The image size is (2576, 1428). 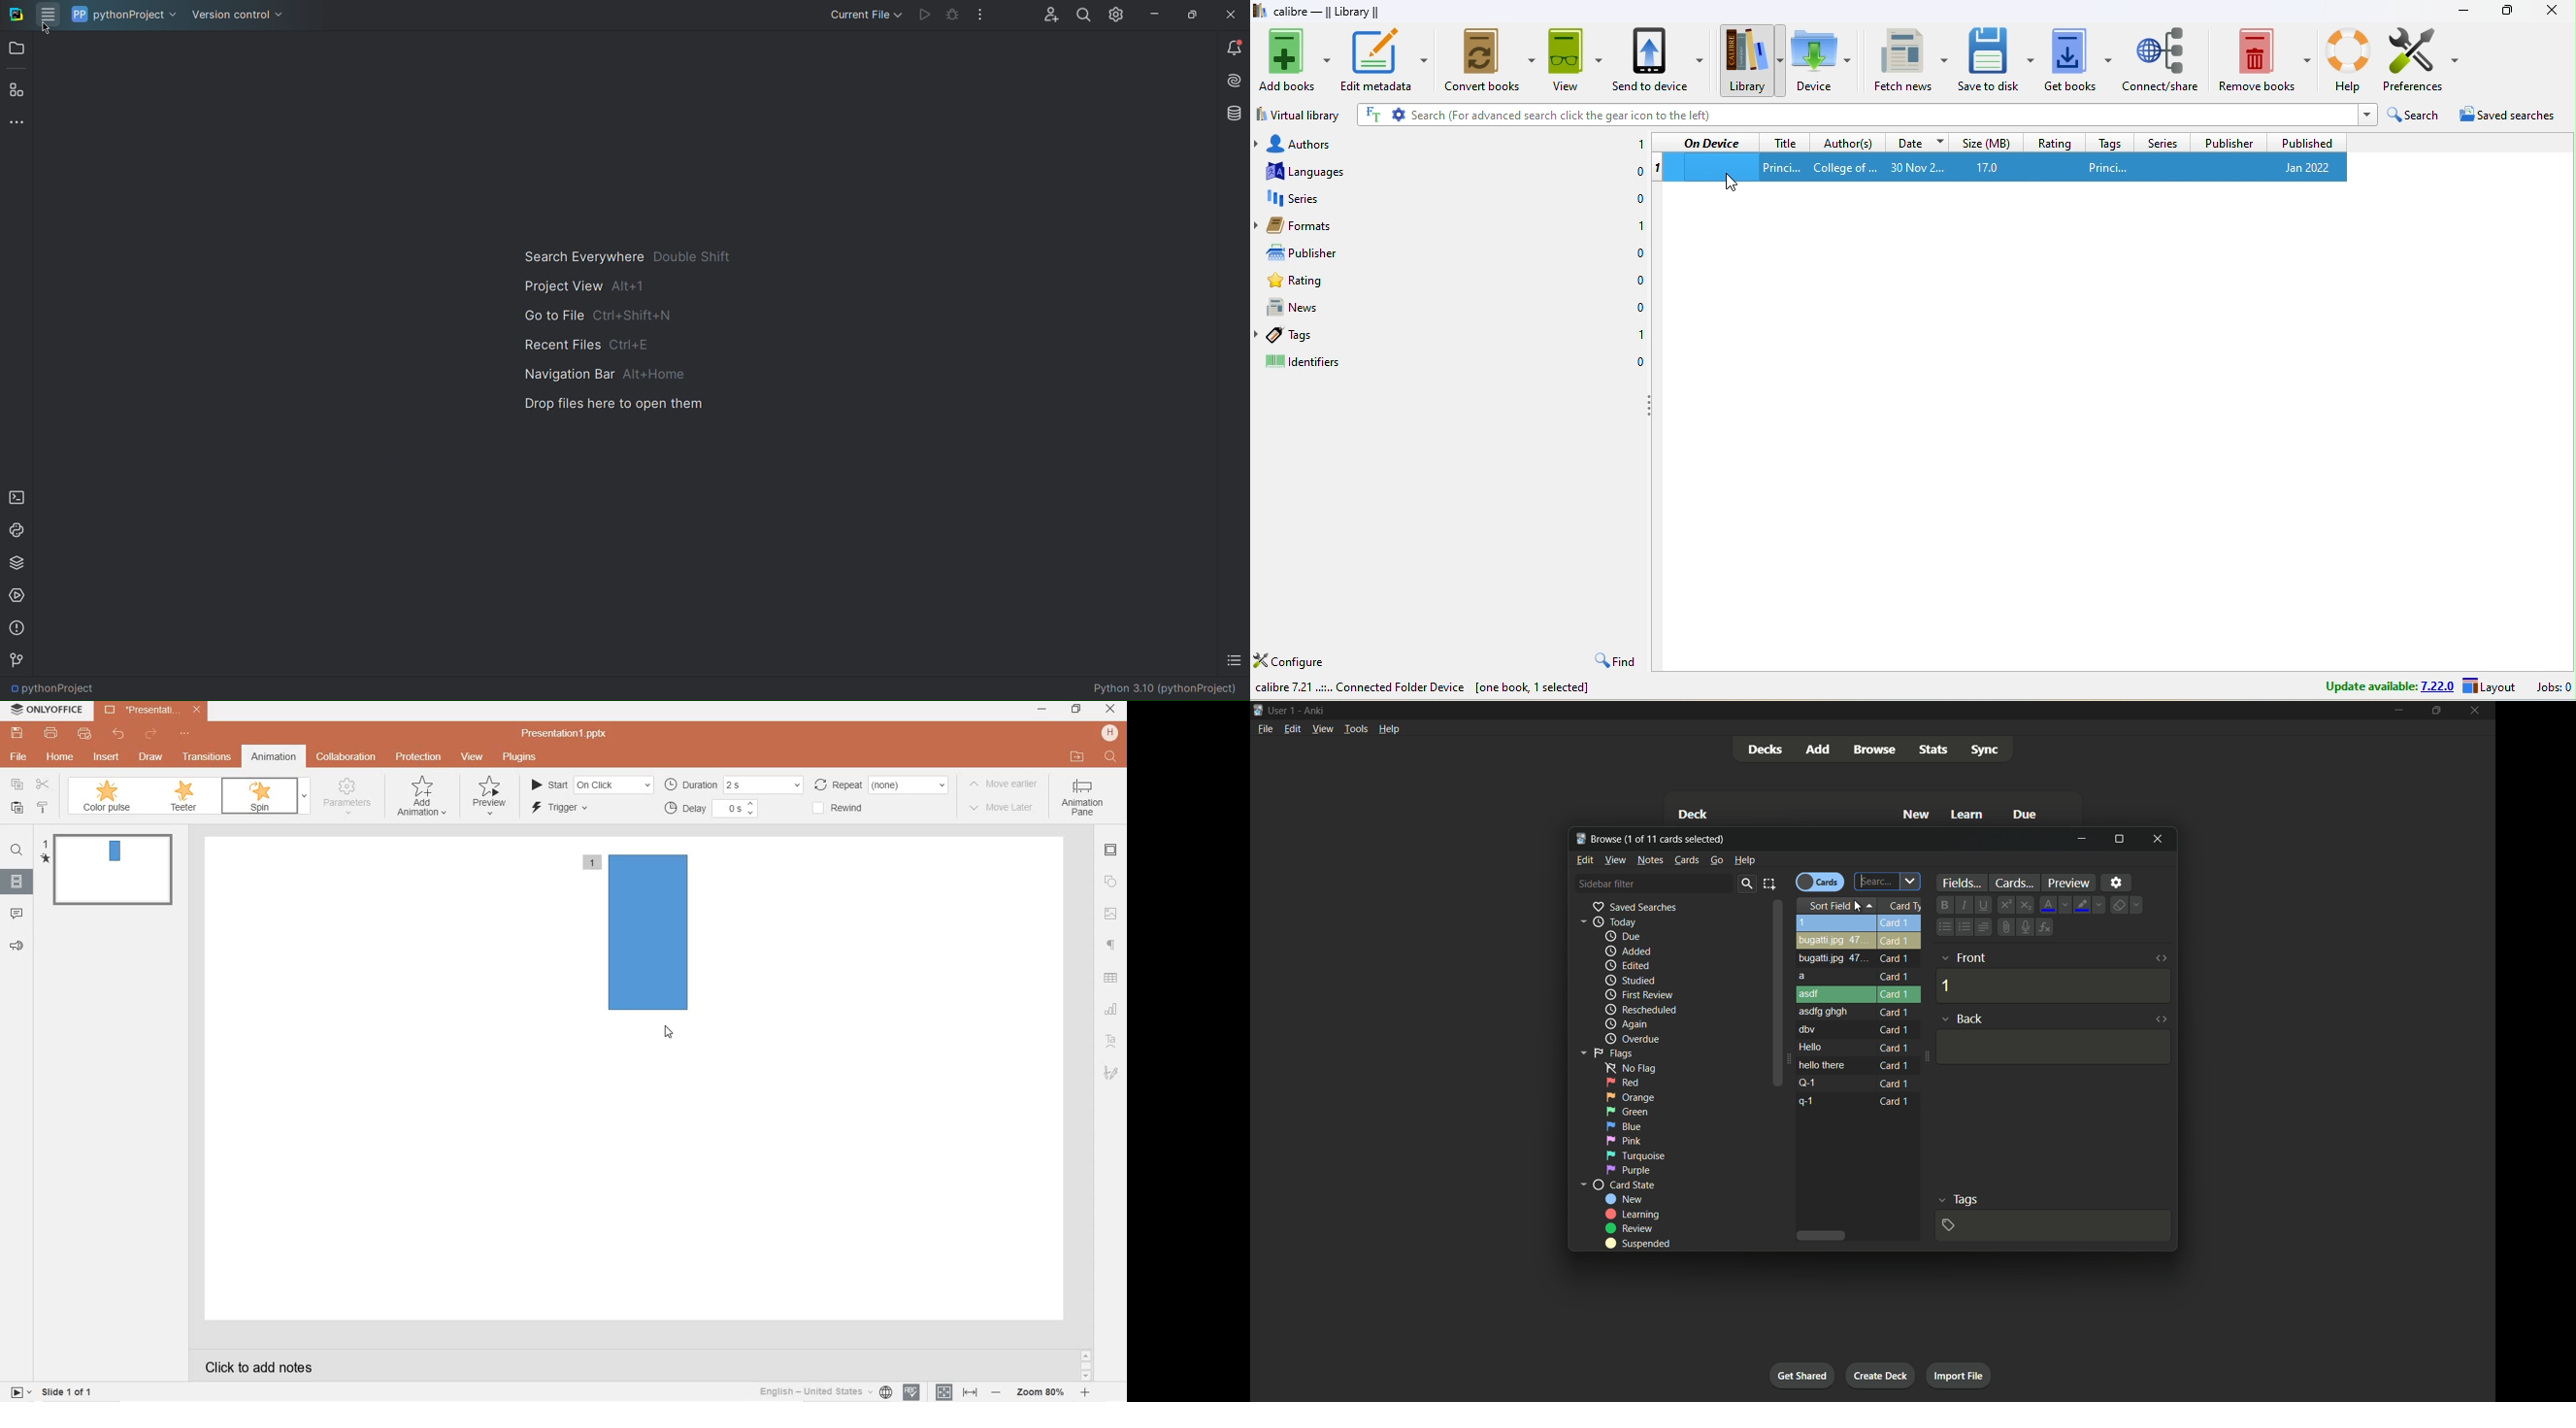 What do you see at coordinates (1827, 906) in the screenshot?
I see `sort field` at bounding box center [1827, 906].